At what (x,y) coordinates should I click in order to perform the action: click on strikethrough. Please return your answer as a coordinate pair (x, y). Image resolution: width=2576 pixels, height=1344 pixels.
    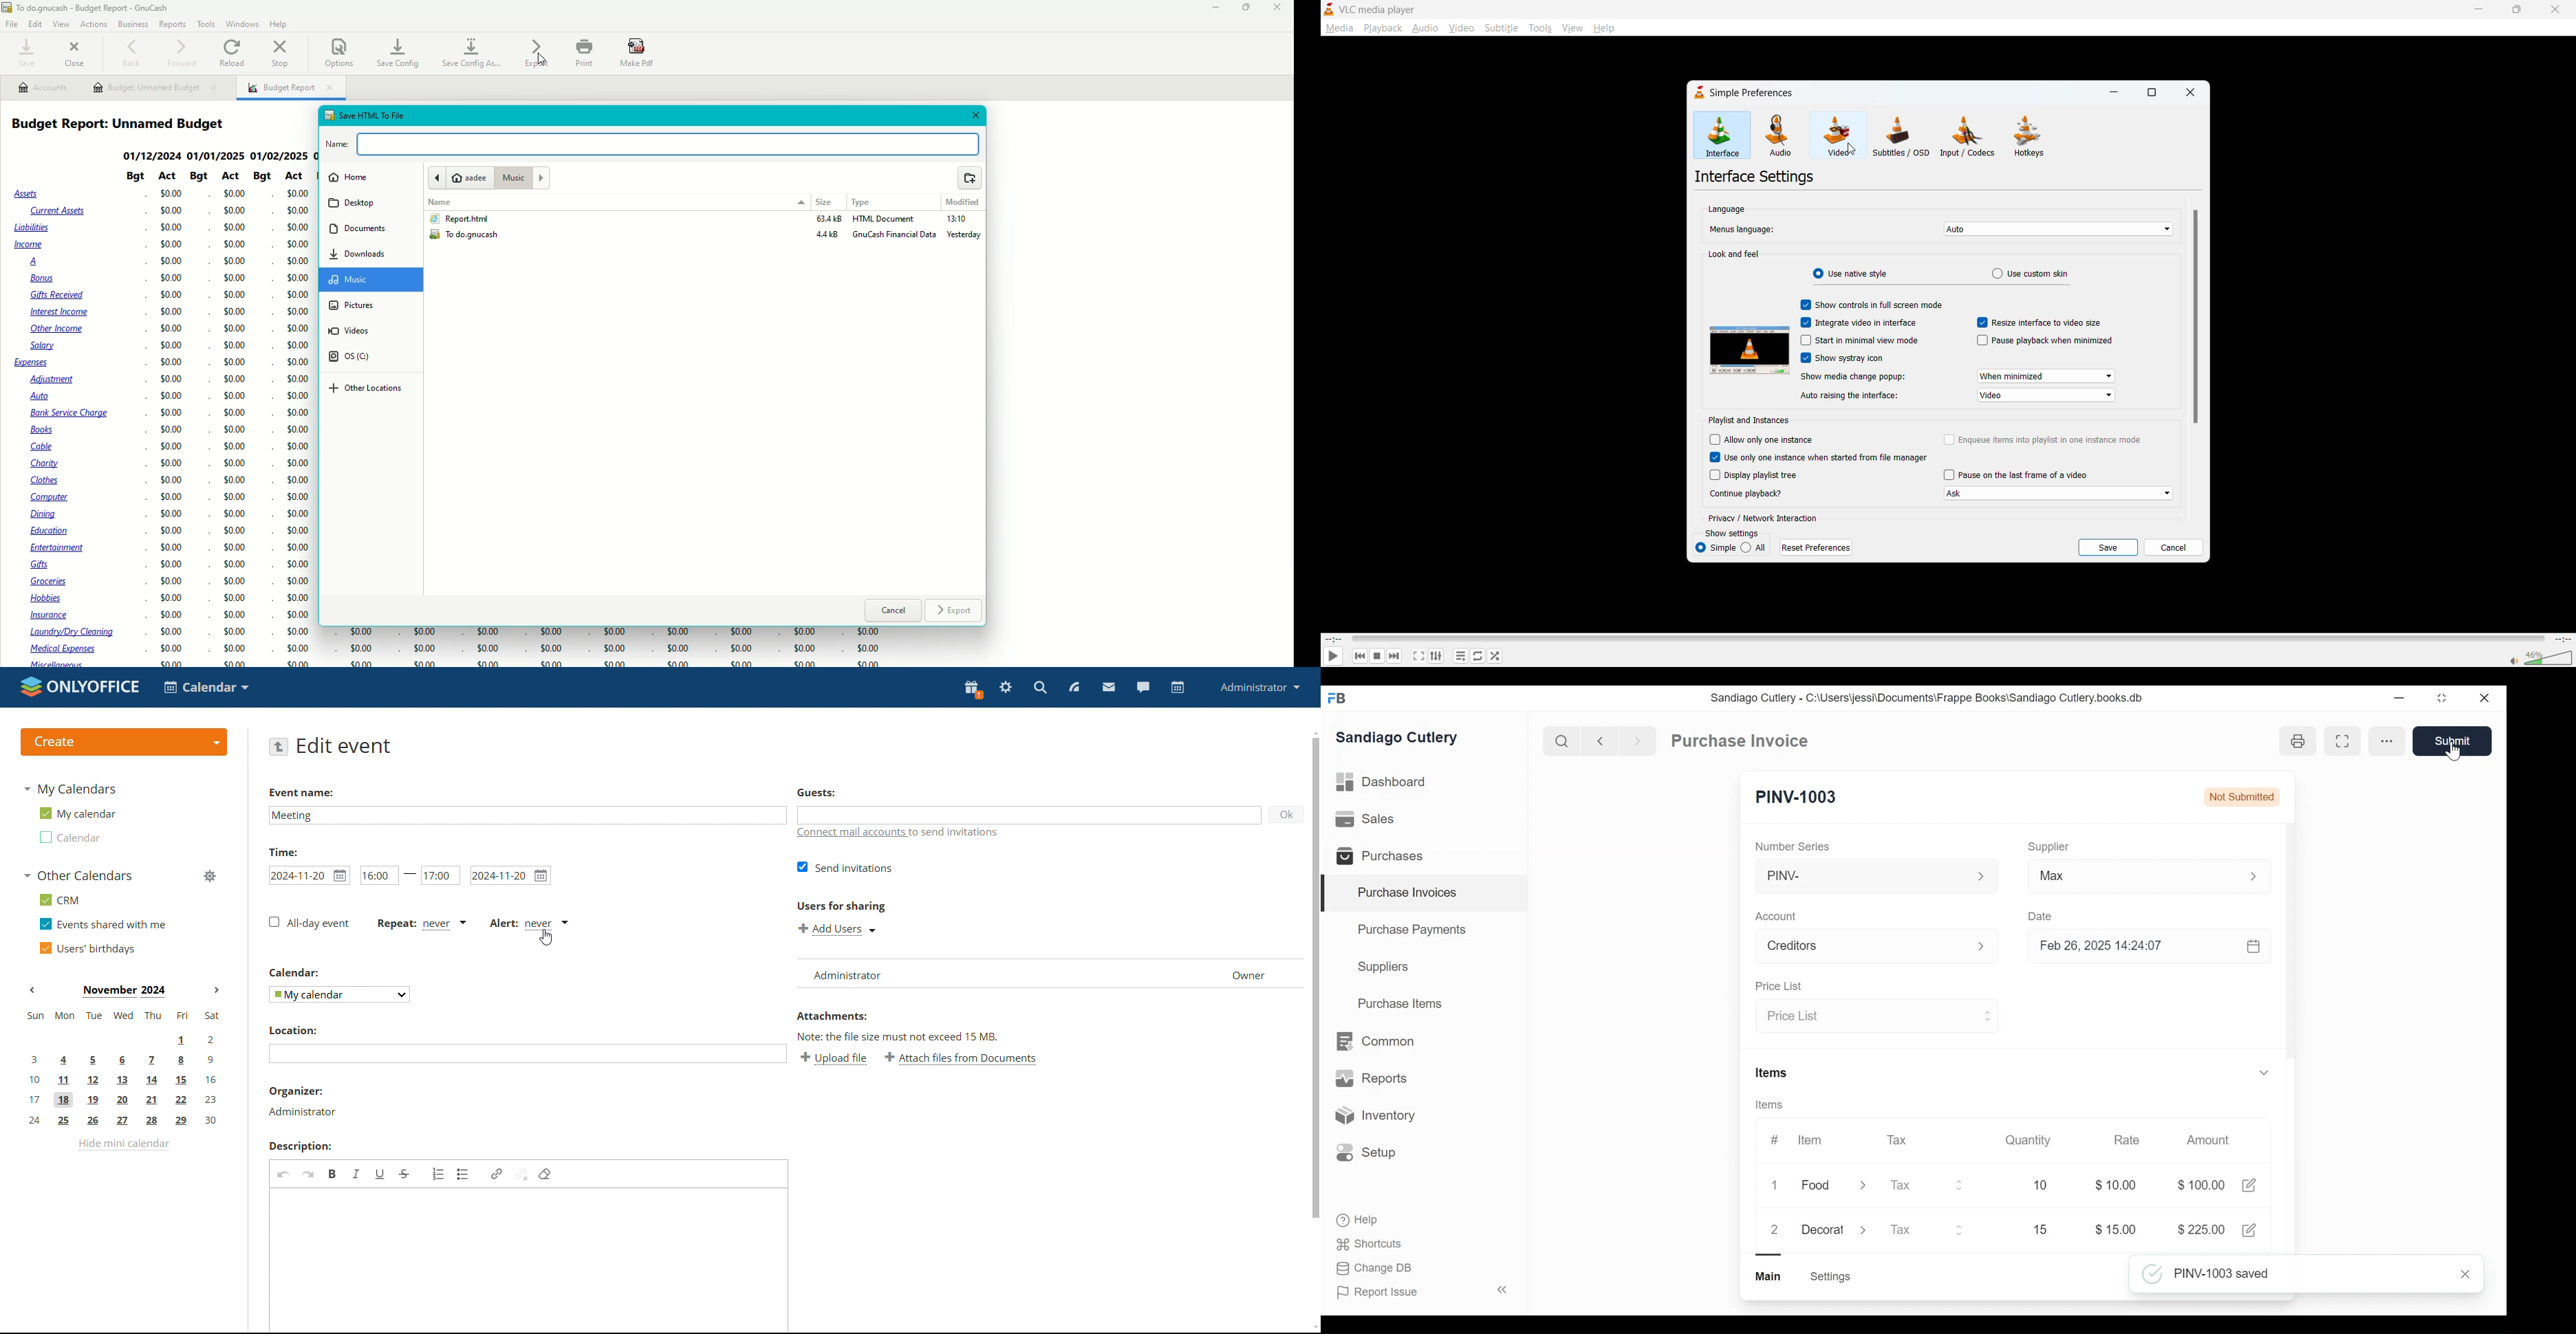
    Looking at the image, I should click on (404, 1174).